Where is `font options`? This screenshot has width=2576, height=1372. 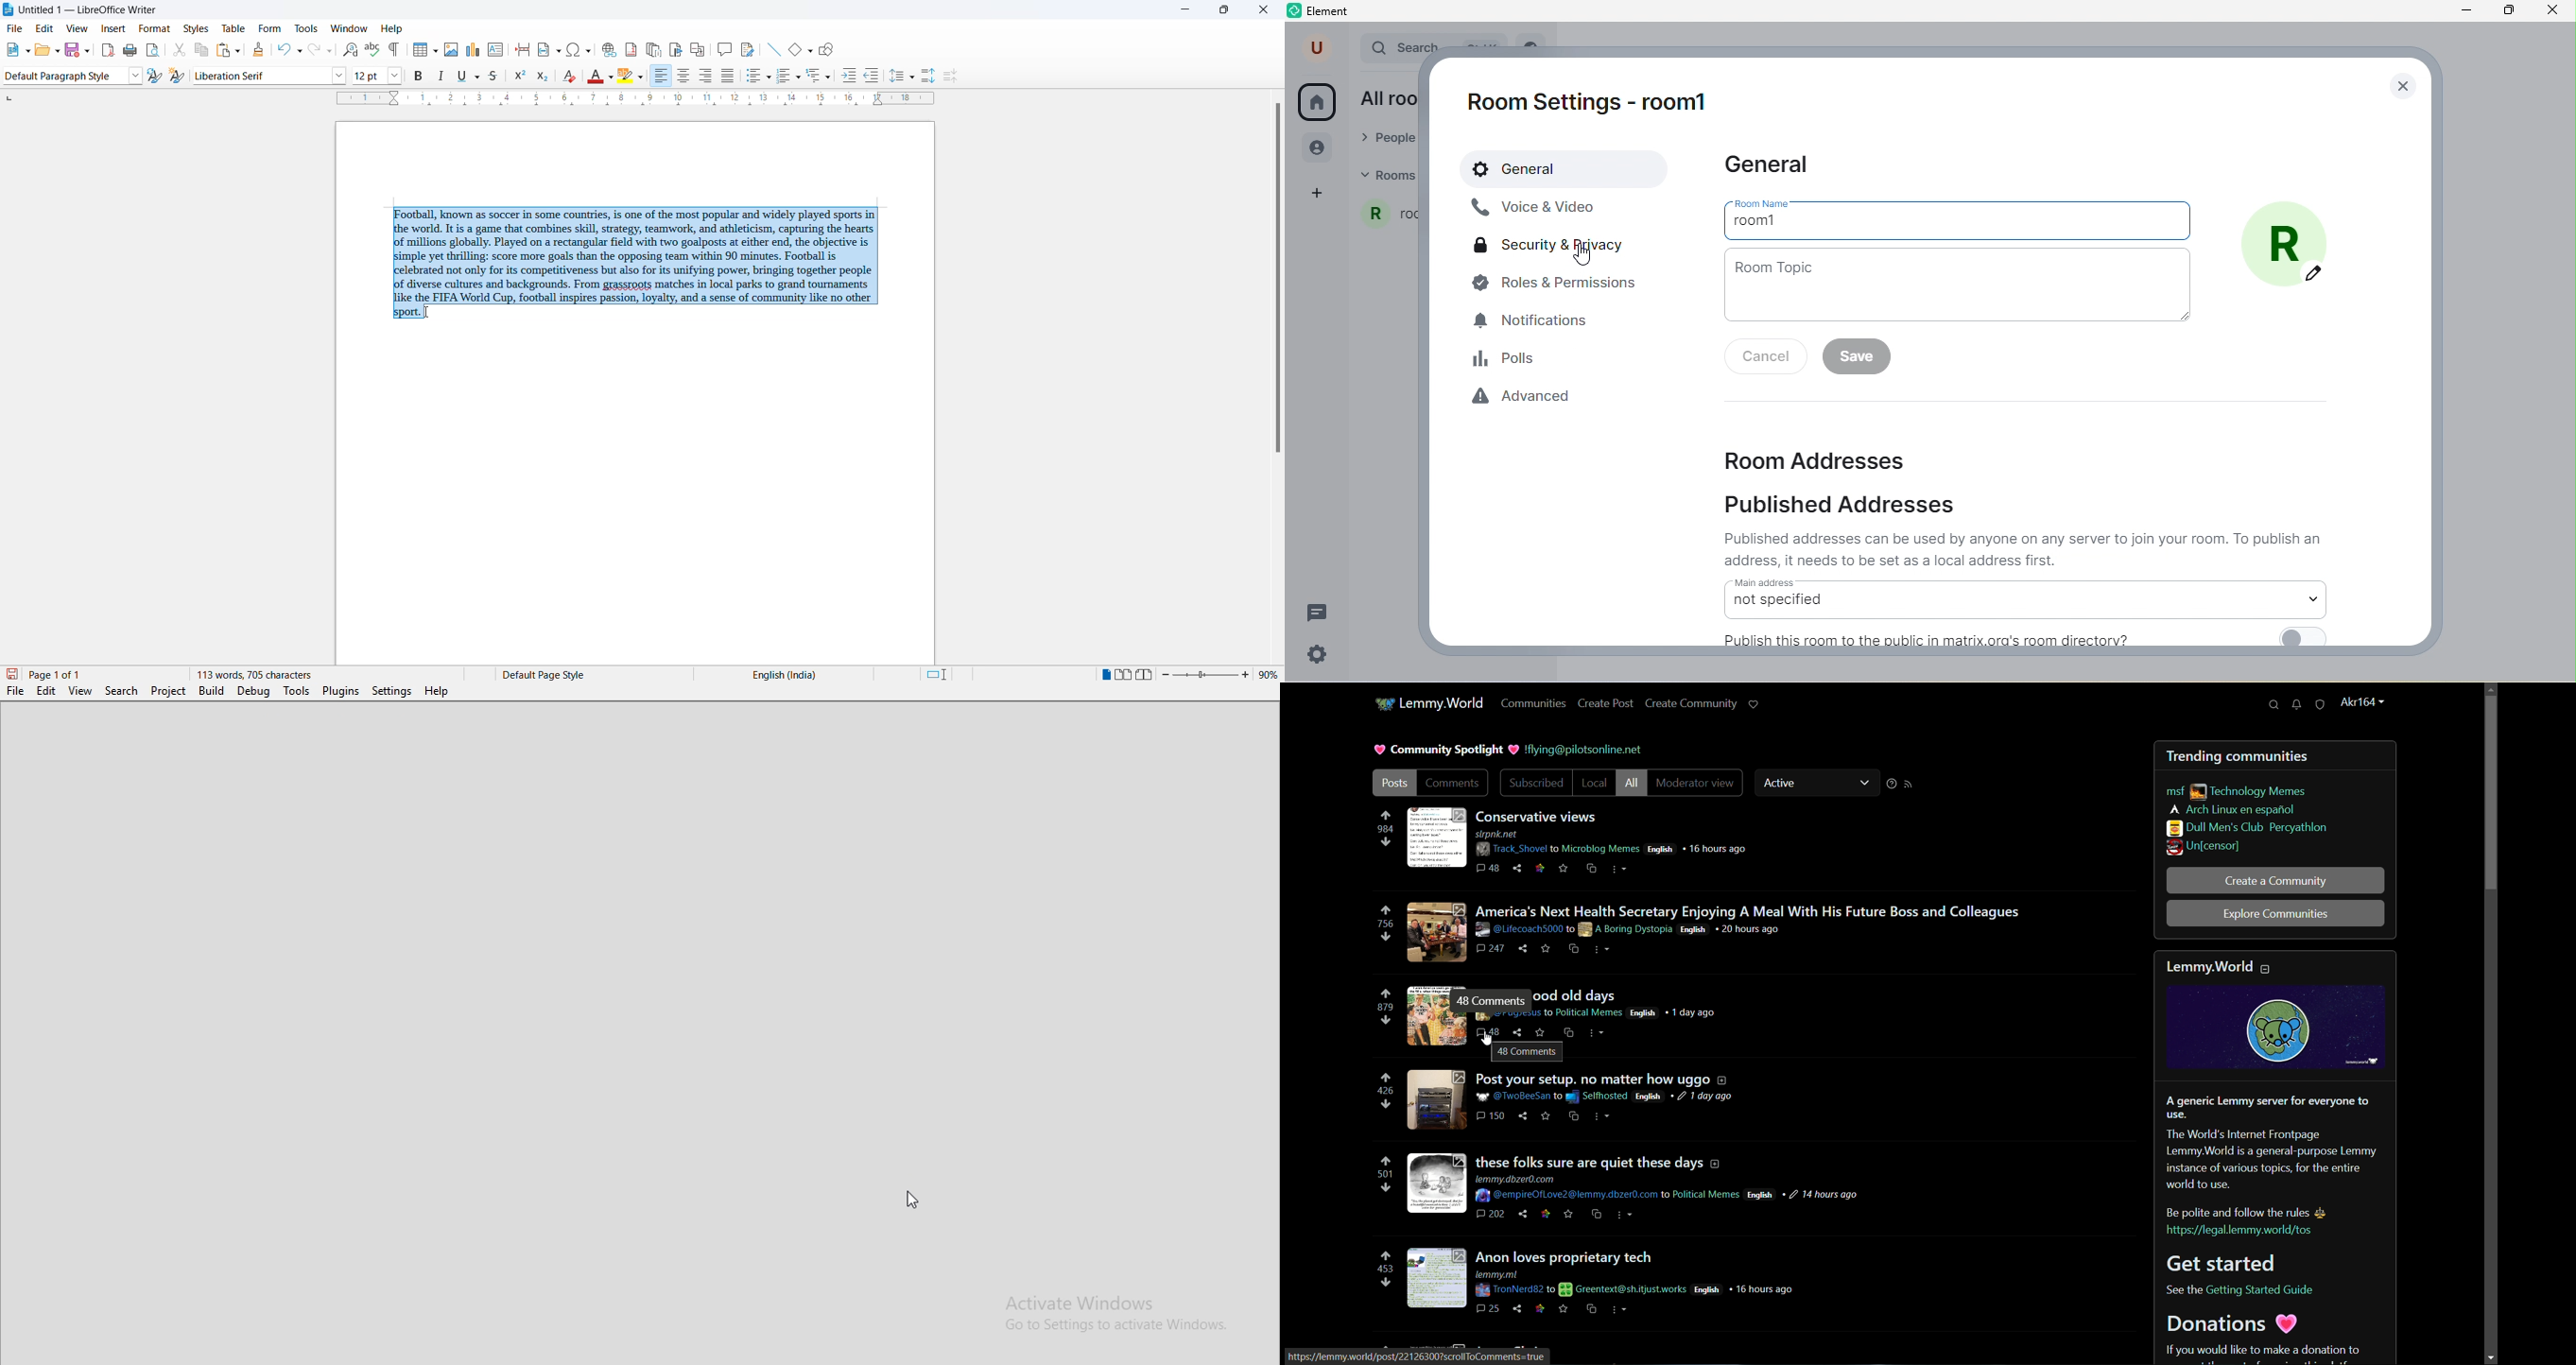
font options is located at coordinates (339, 75).